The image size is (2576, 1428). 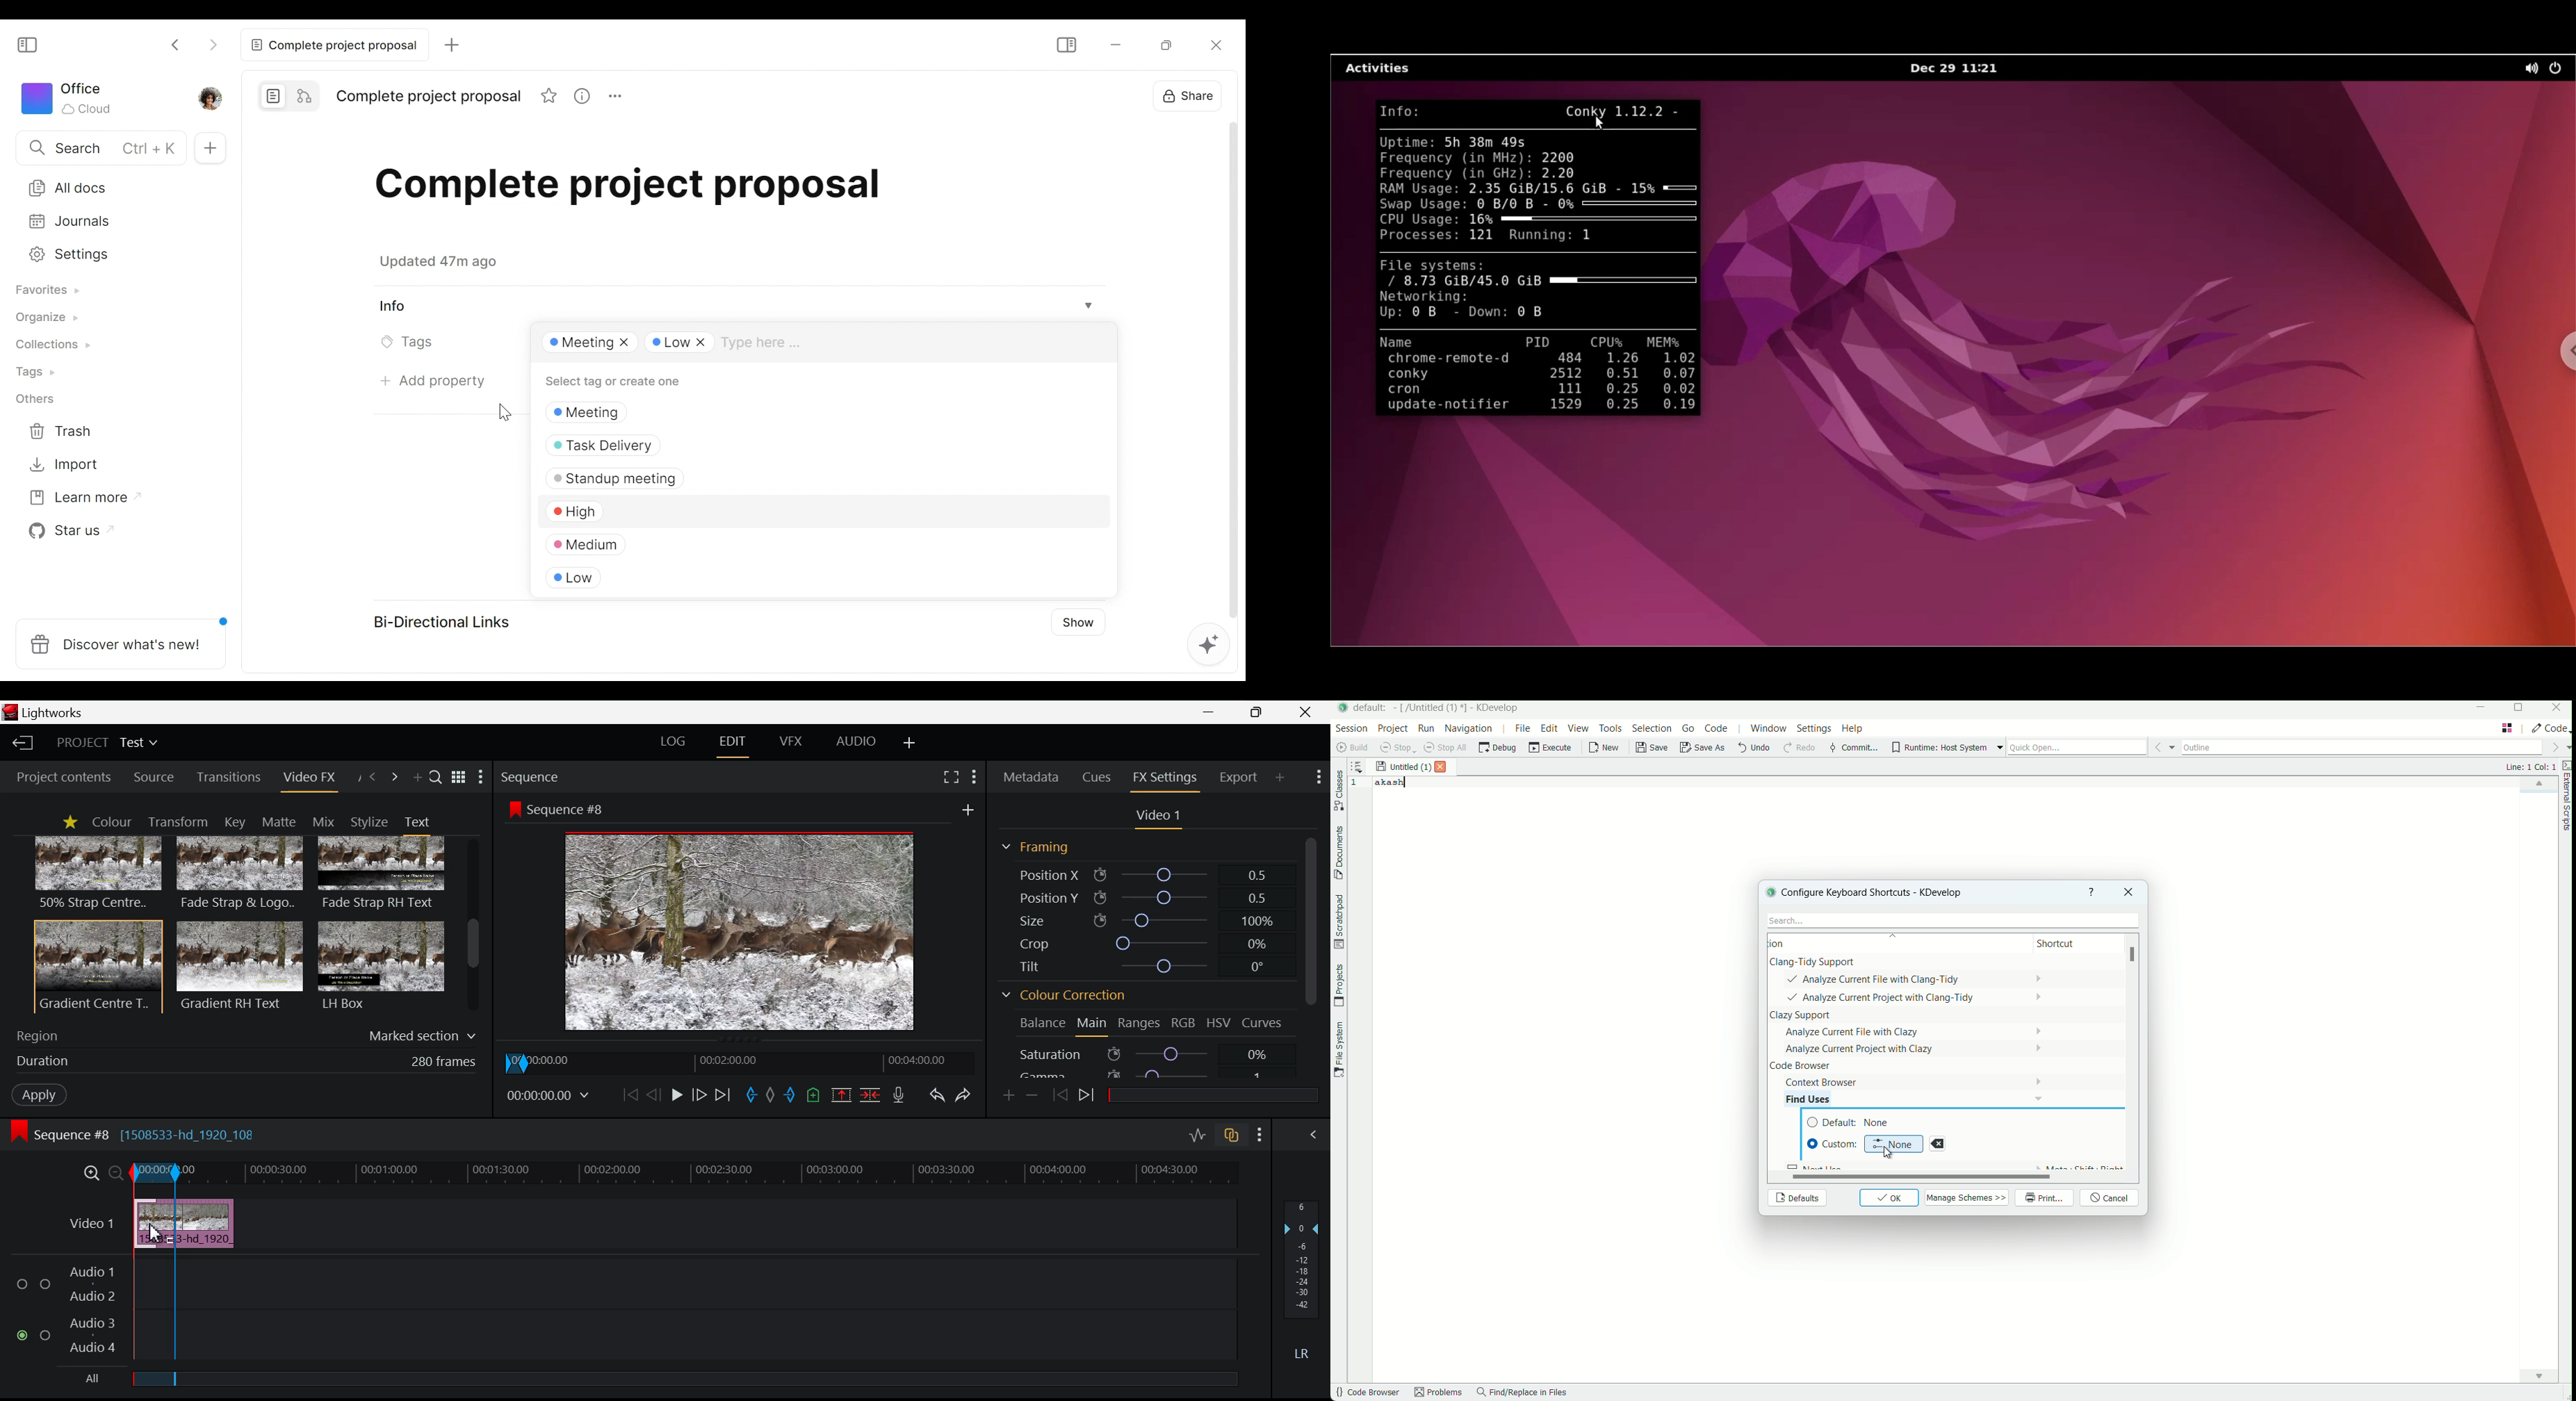 What do you see at coordinates (1260, 1136) in the screenshot?
I see `Settings` at bounding box center [1260, 1136].